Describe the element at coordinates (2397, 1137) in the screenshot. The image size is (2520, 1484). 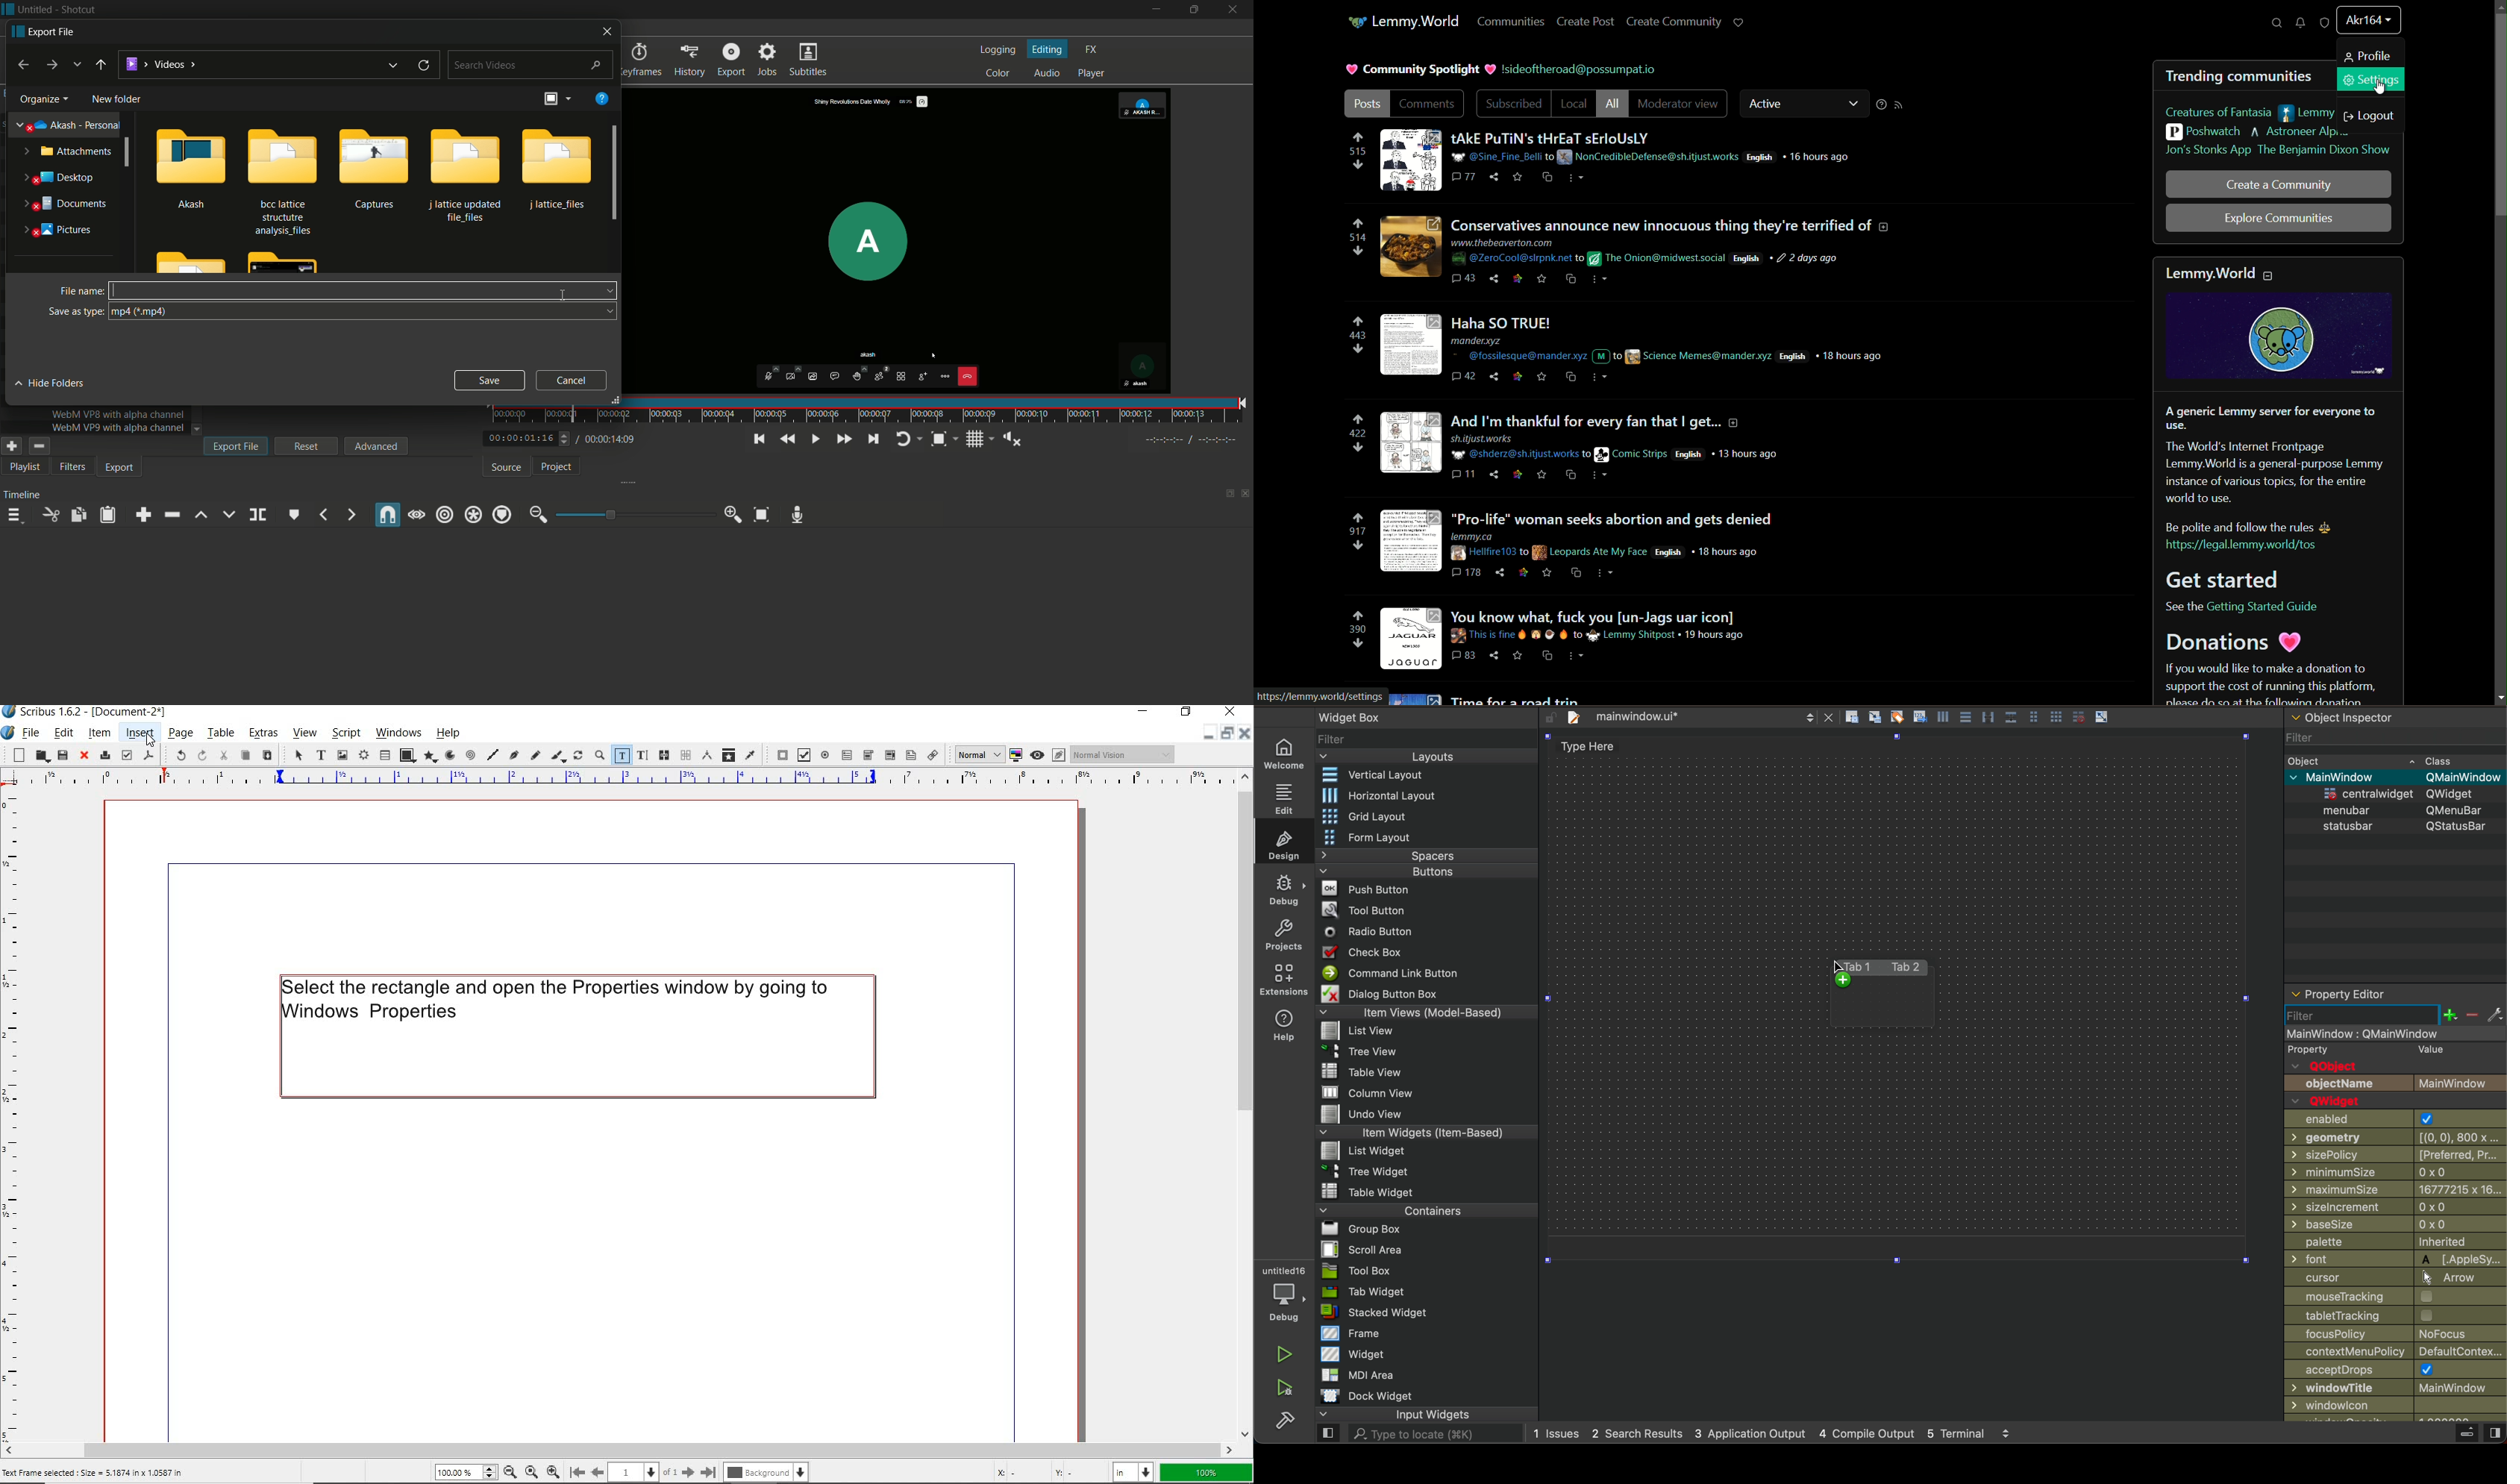
I see `geometry` at that location.